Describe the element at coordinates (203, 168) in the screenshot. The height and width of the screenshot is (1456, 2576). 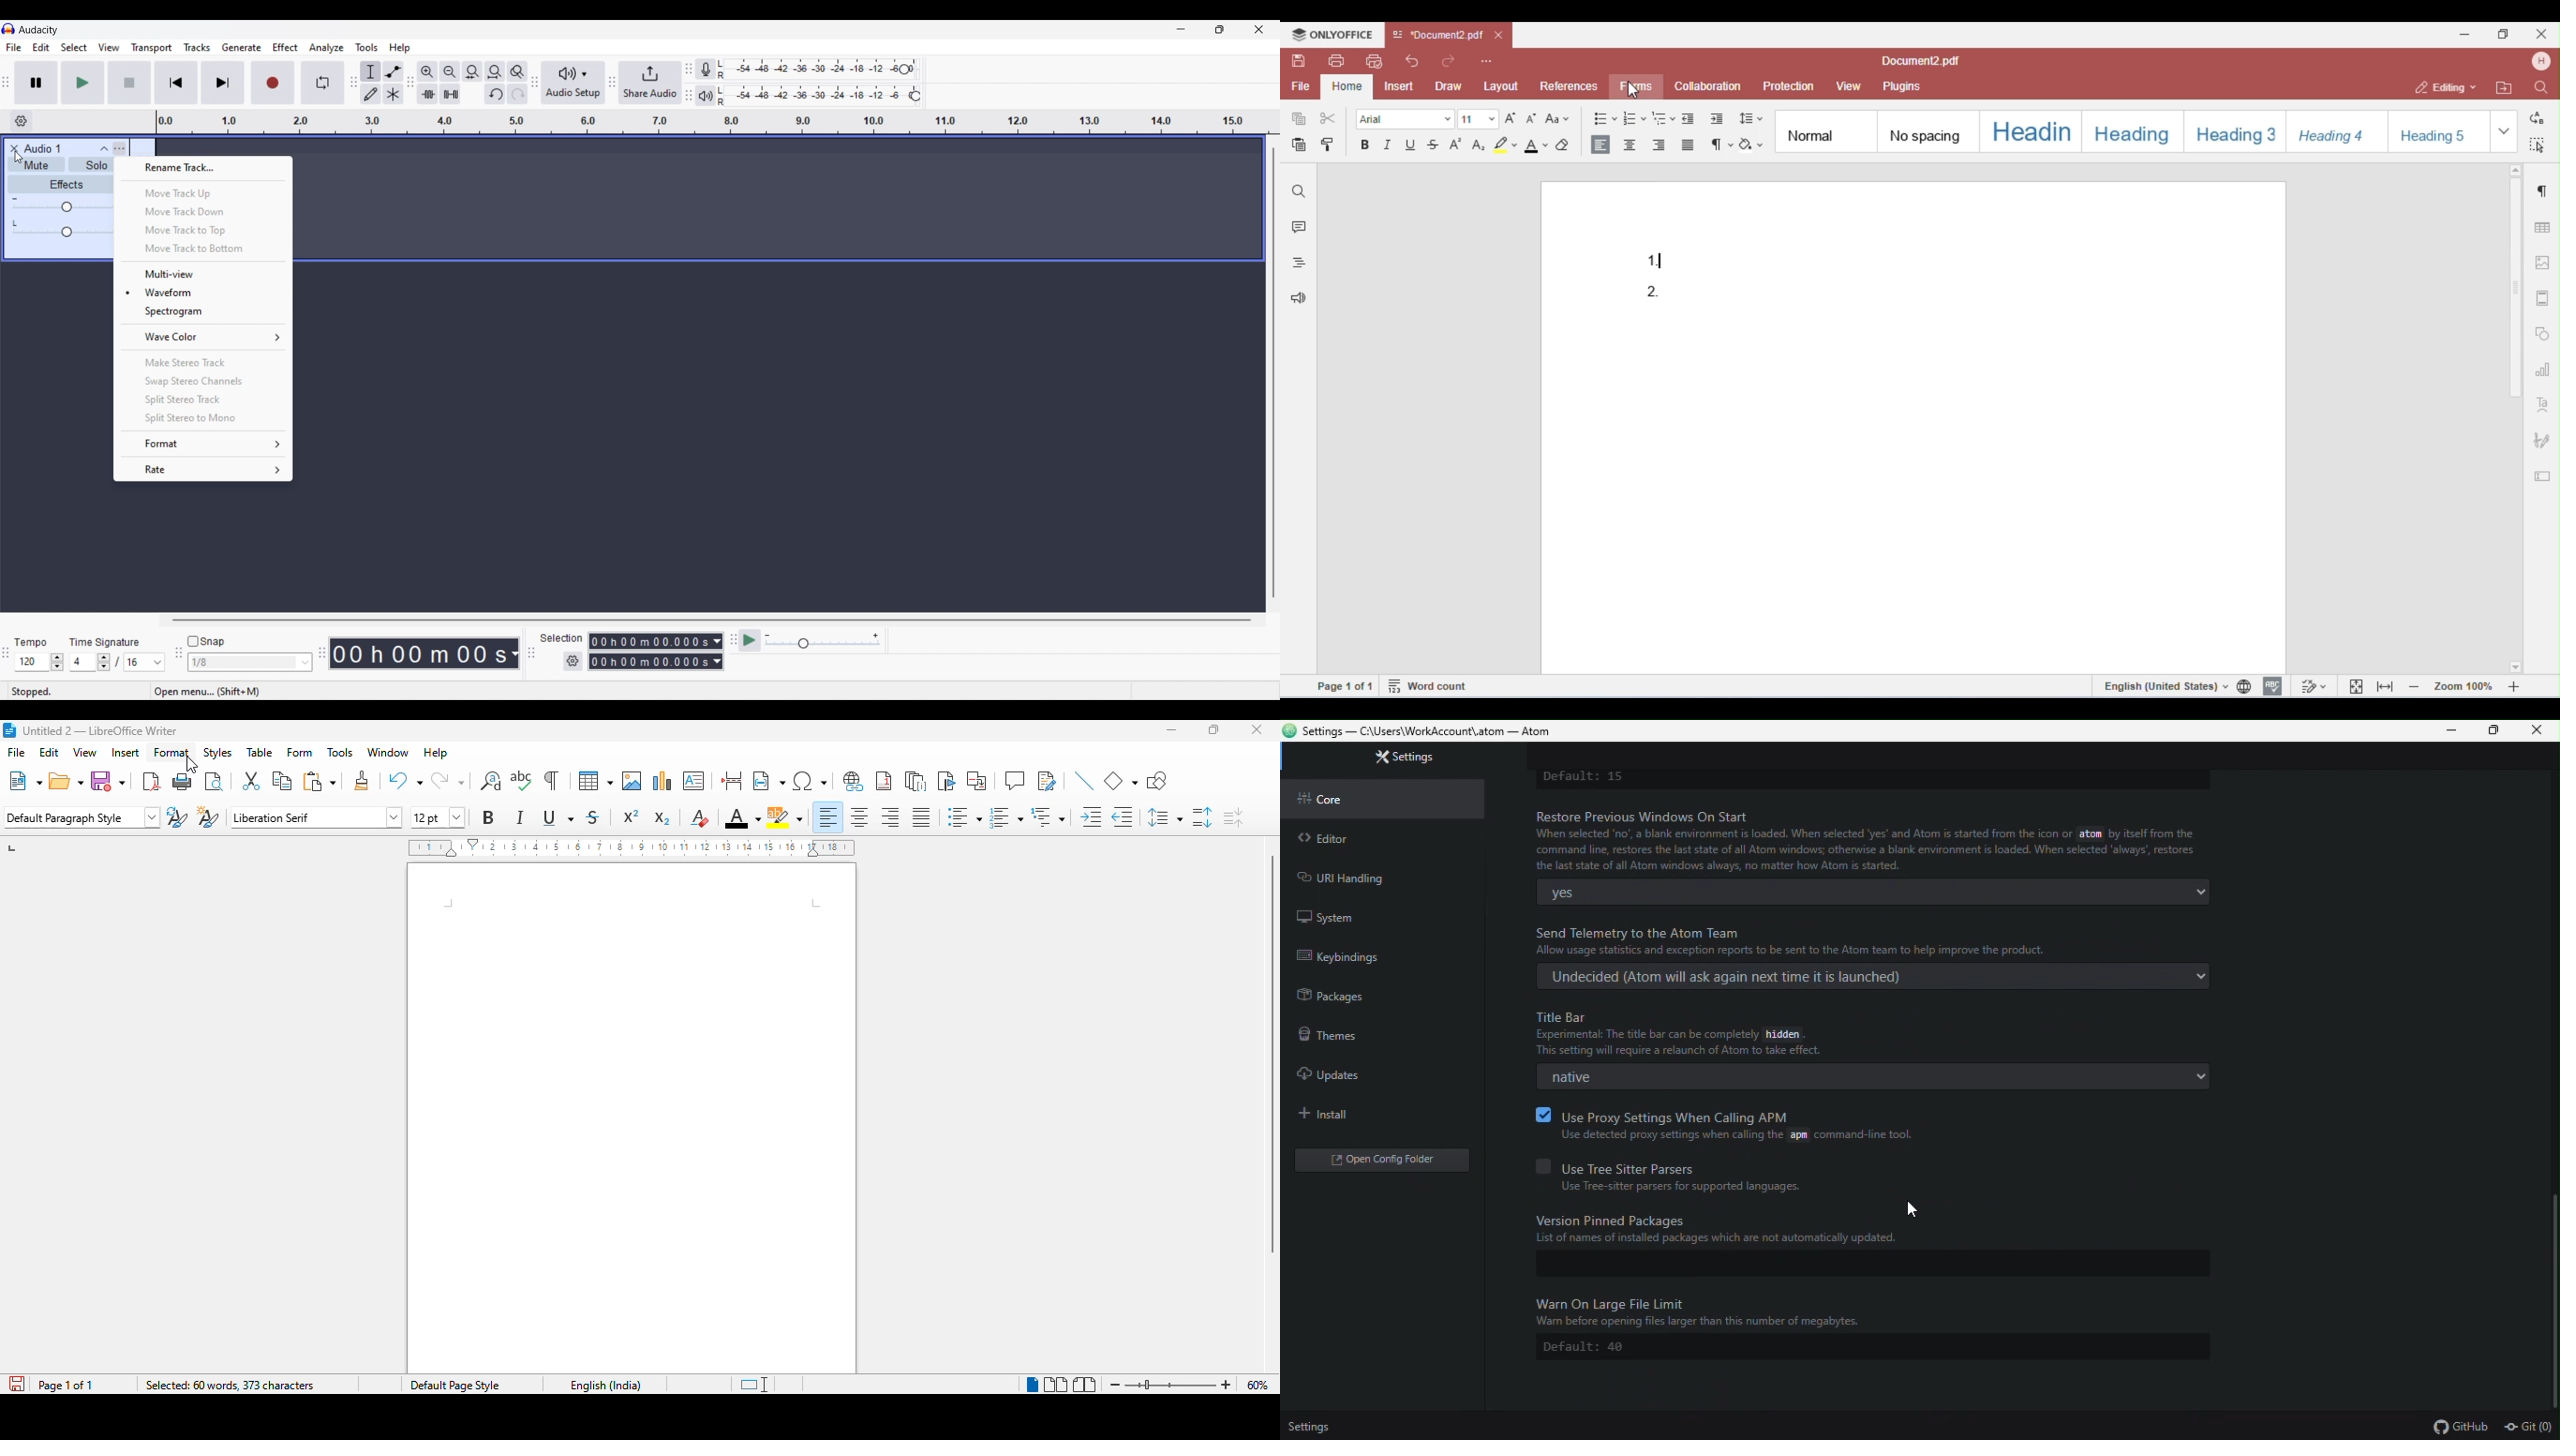
I see `Rename track` at that location.